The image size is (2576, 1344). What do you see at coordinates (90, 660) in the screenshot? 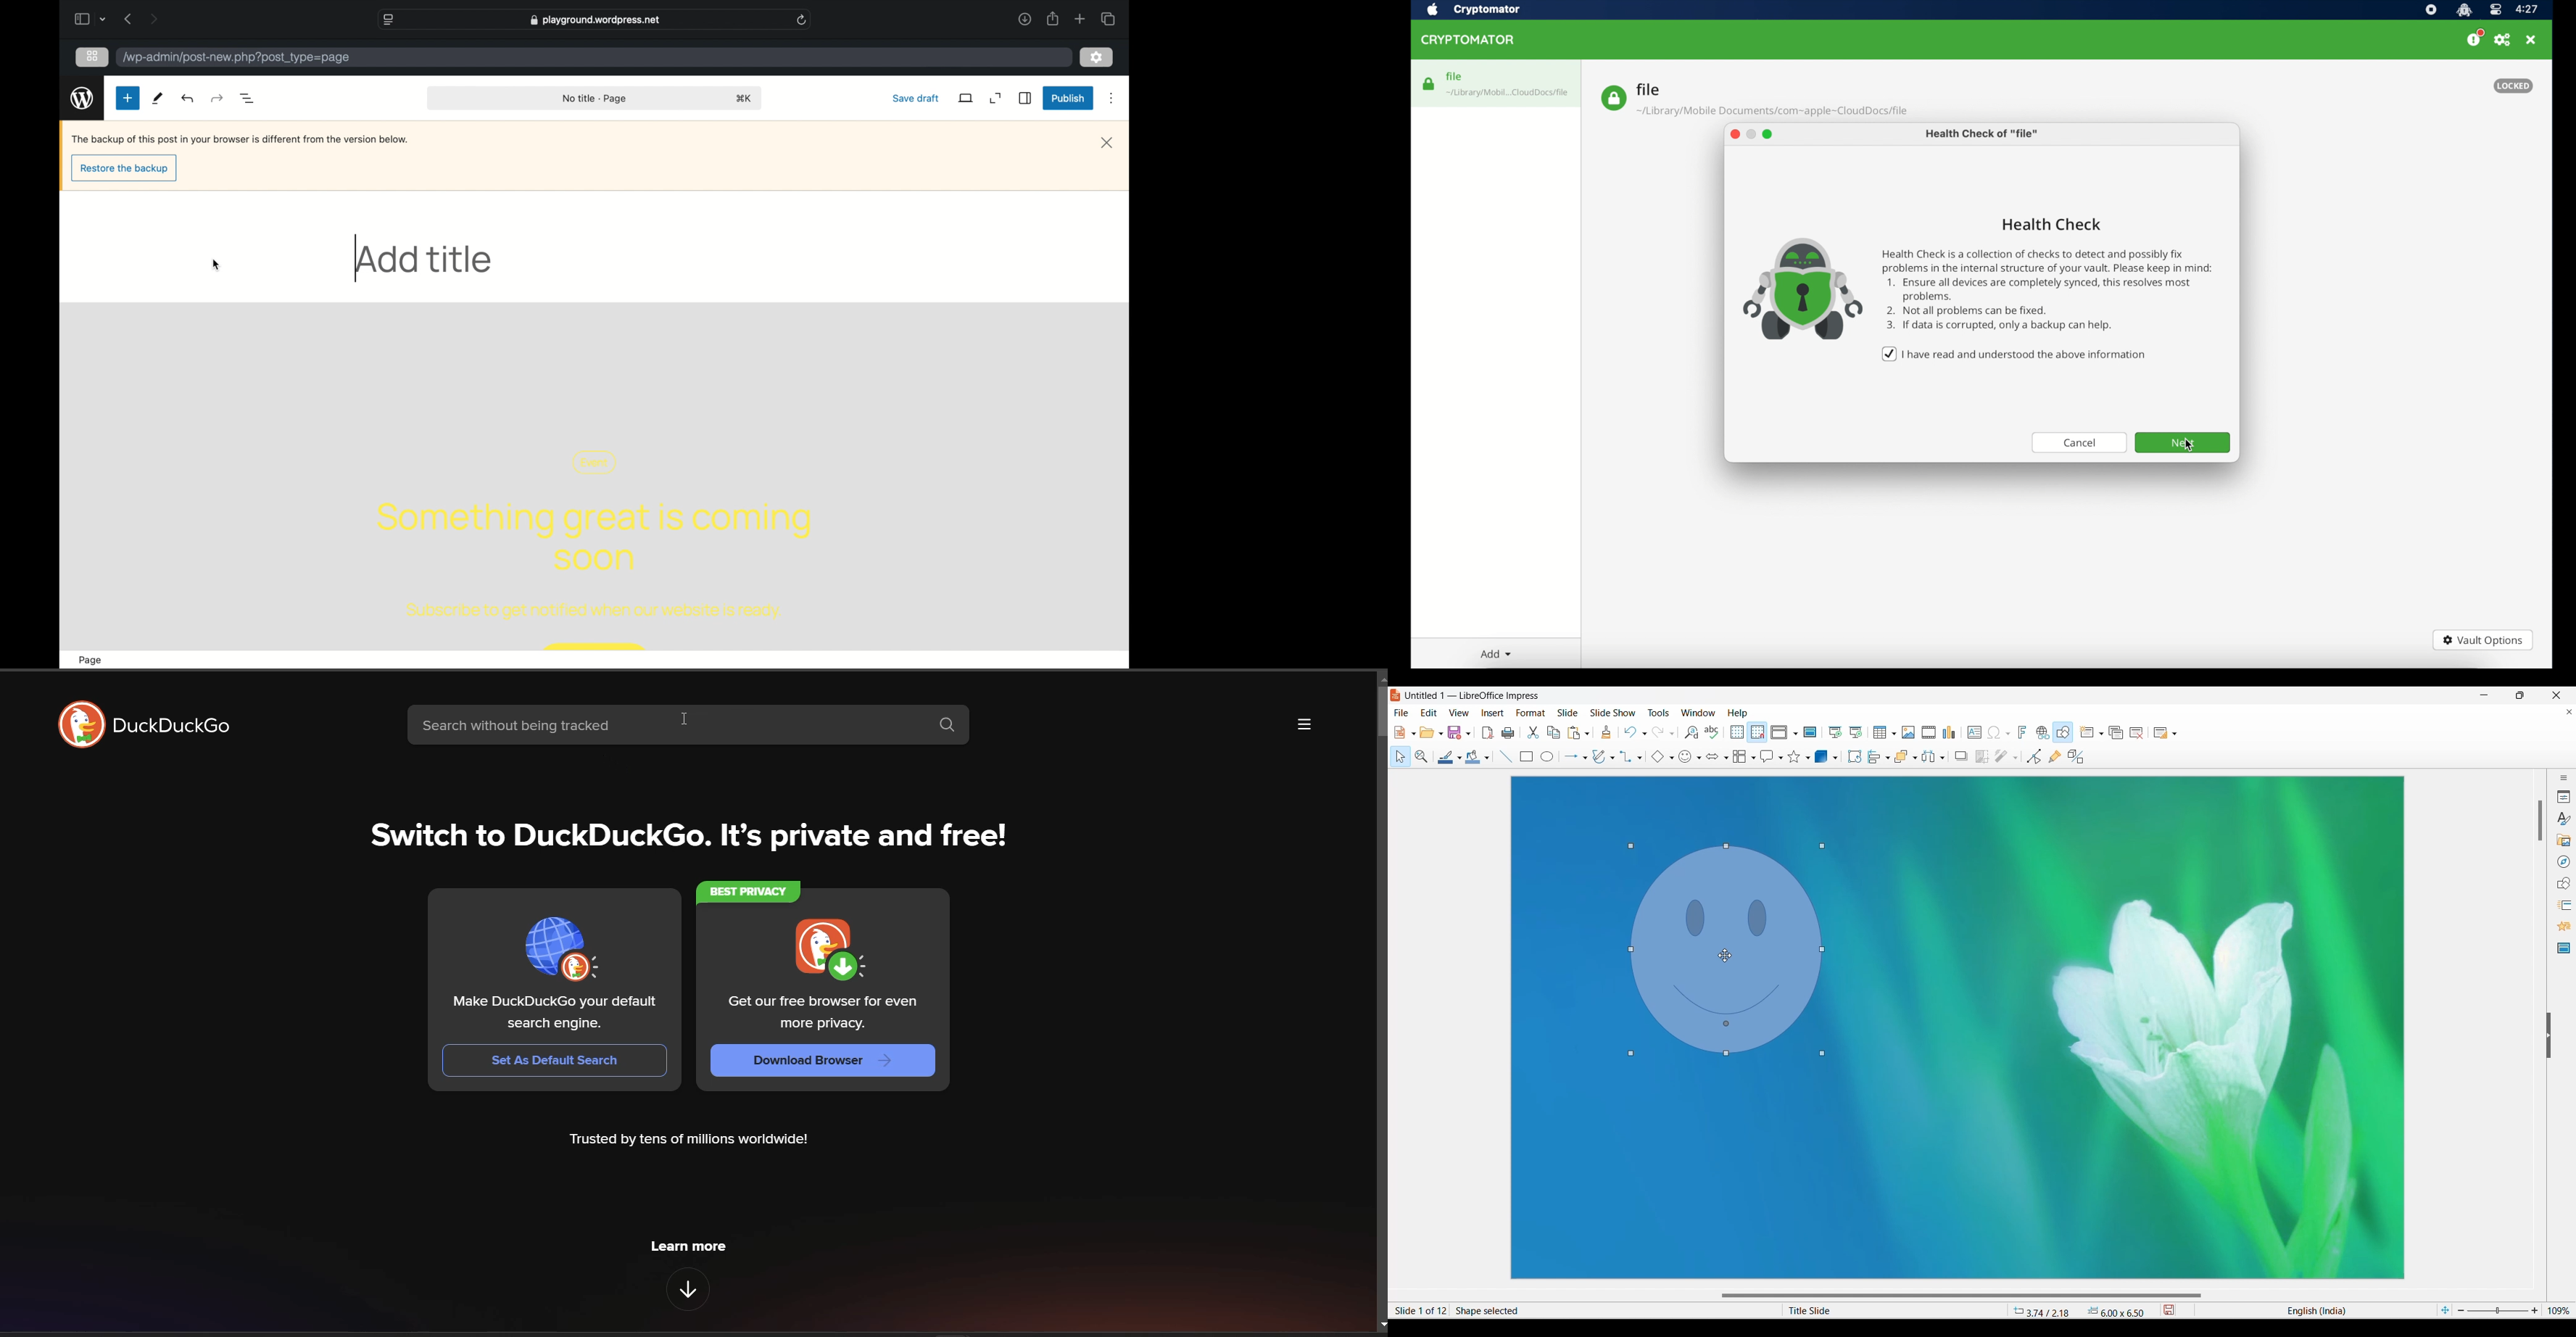
I see `page` at bounding box center [90, 660].